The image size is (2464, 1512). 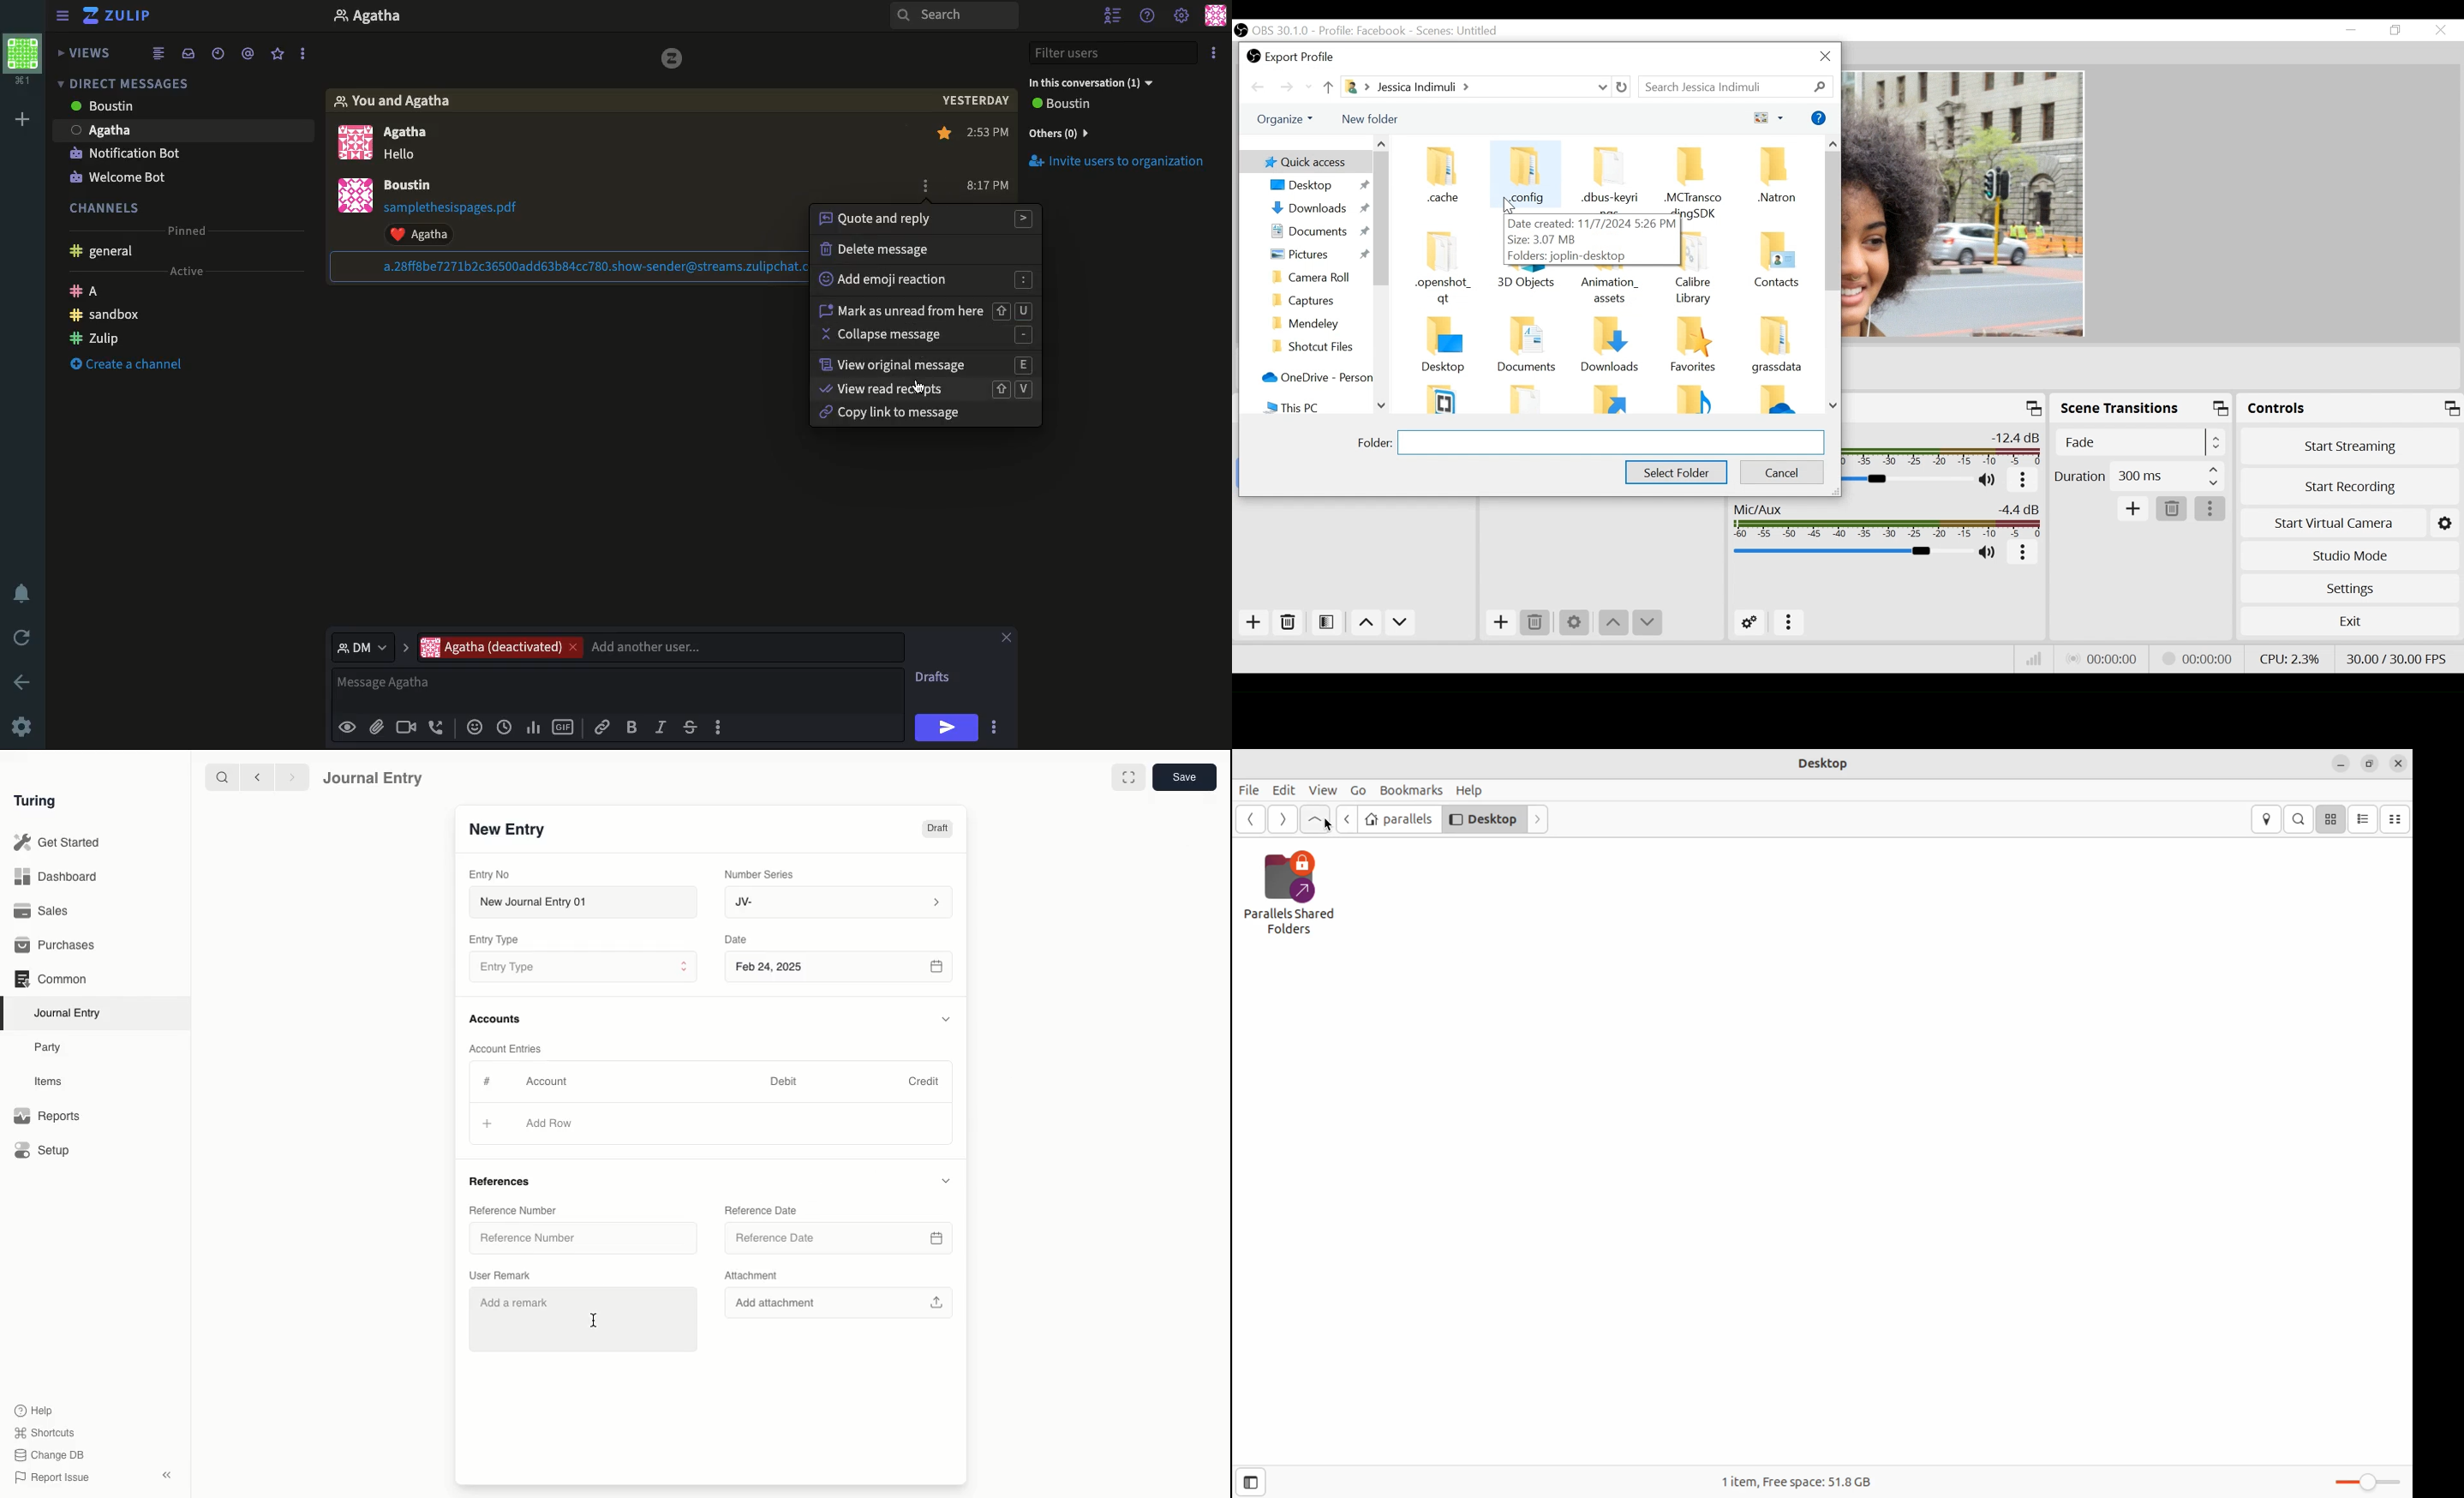 I want to click on Profile, so click(x=1217, y=15).